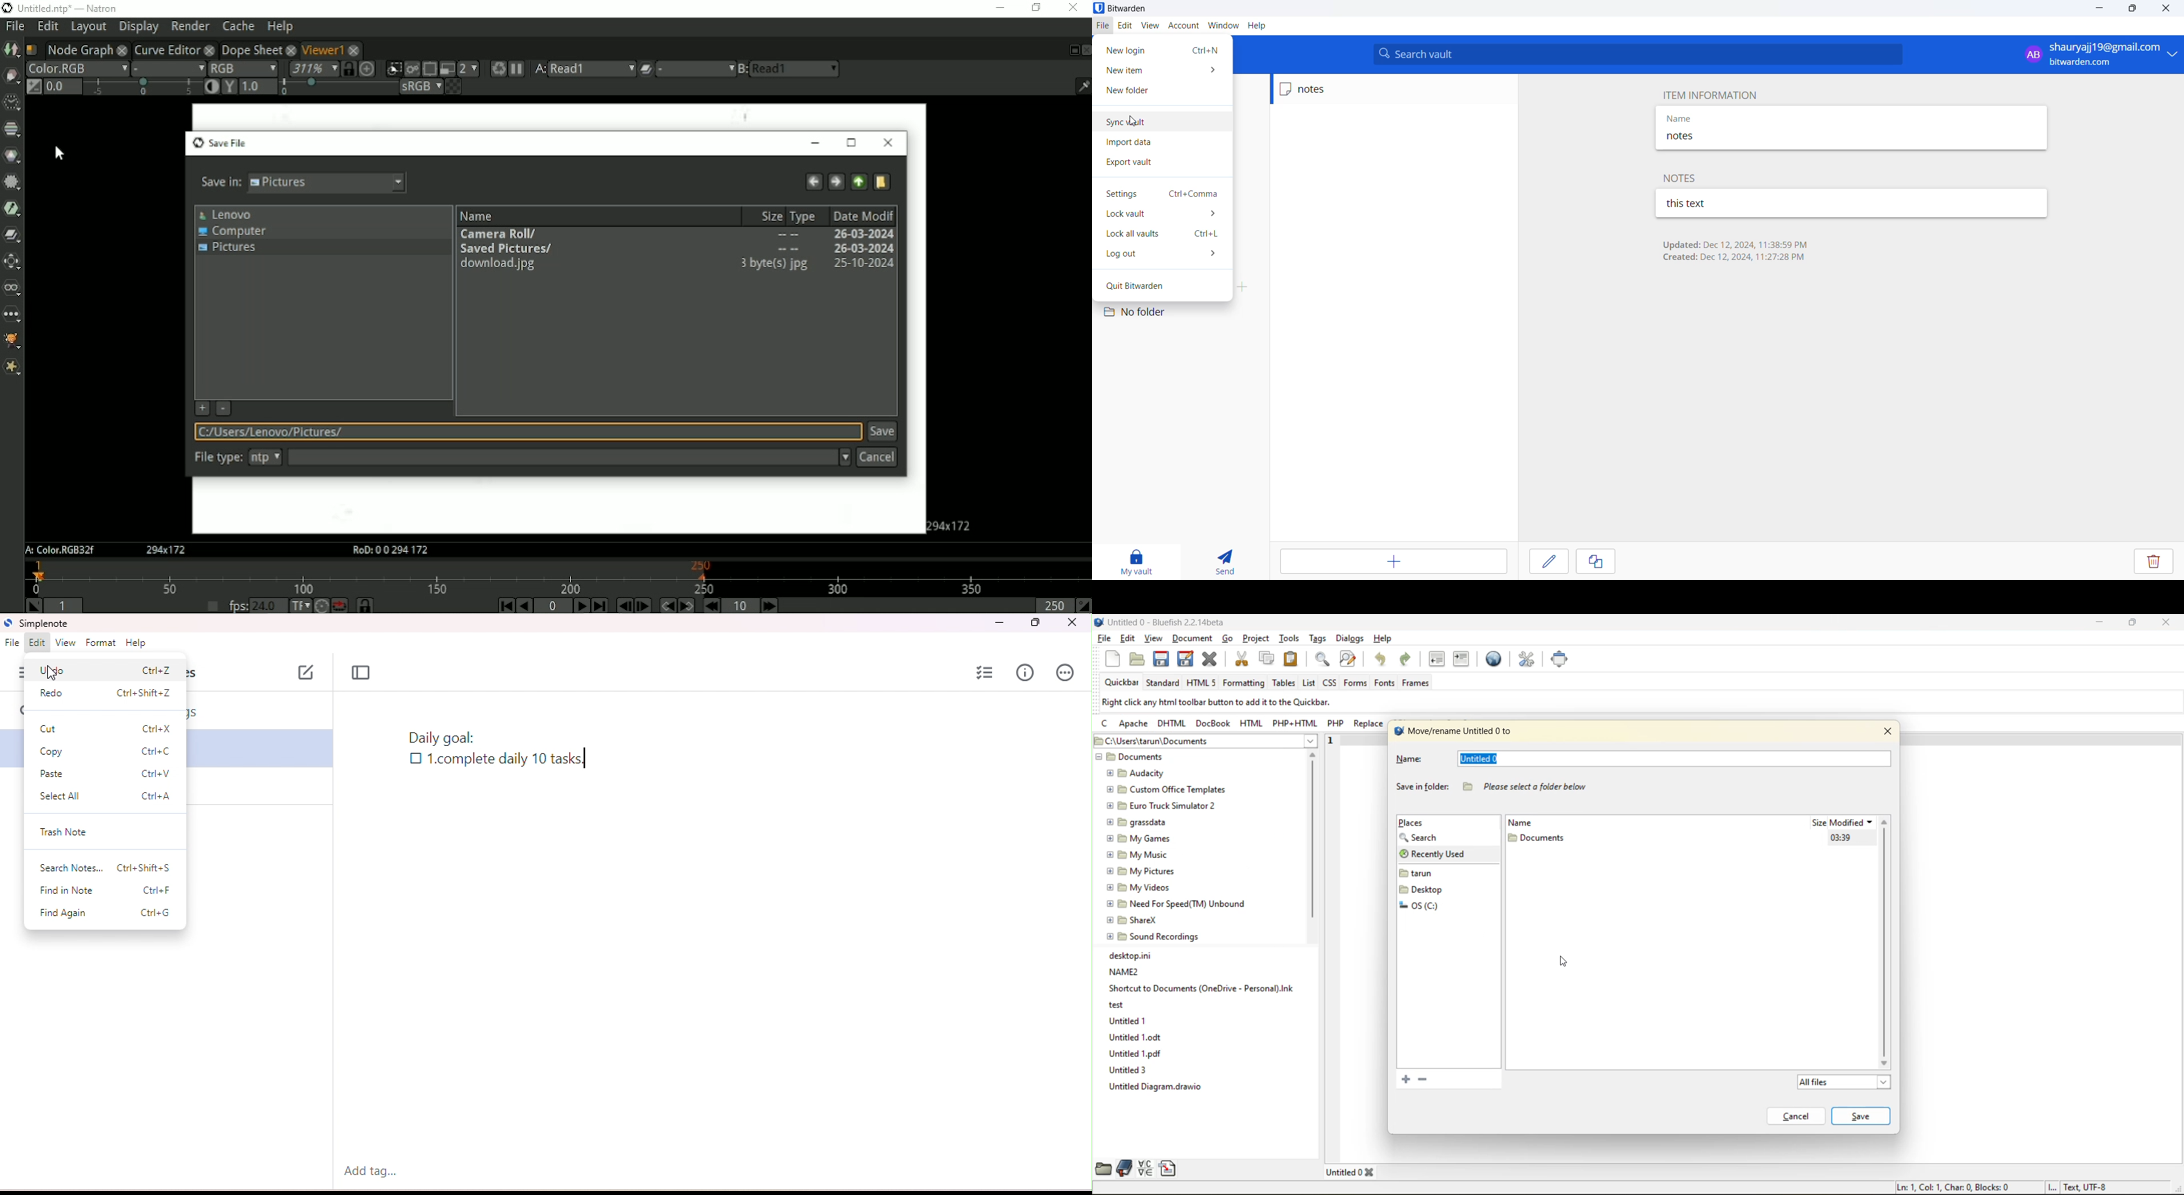  What do you see at coordinates (1320, 640) in the screenshot?
I see `tags` at bounding box center [1320, 640].